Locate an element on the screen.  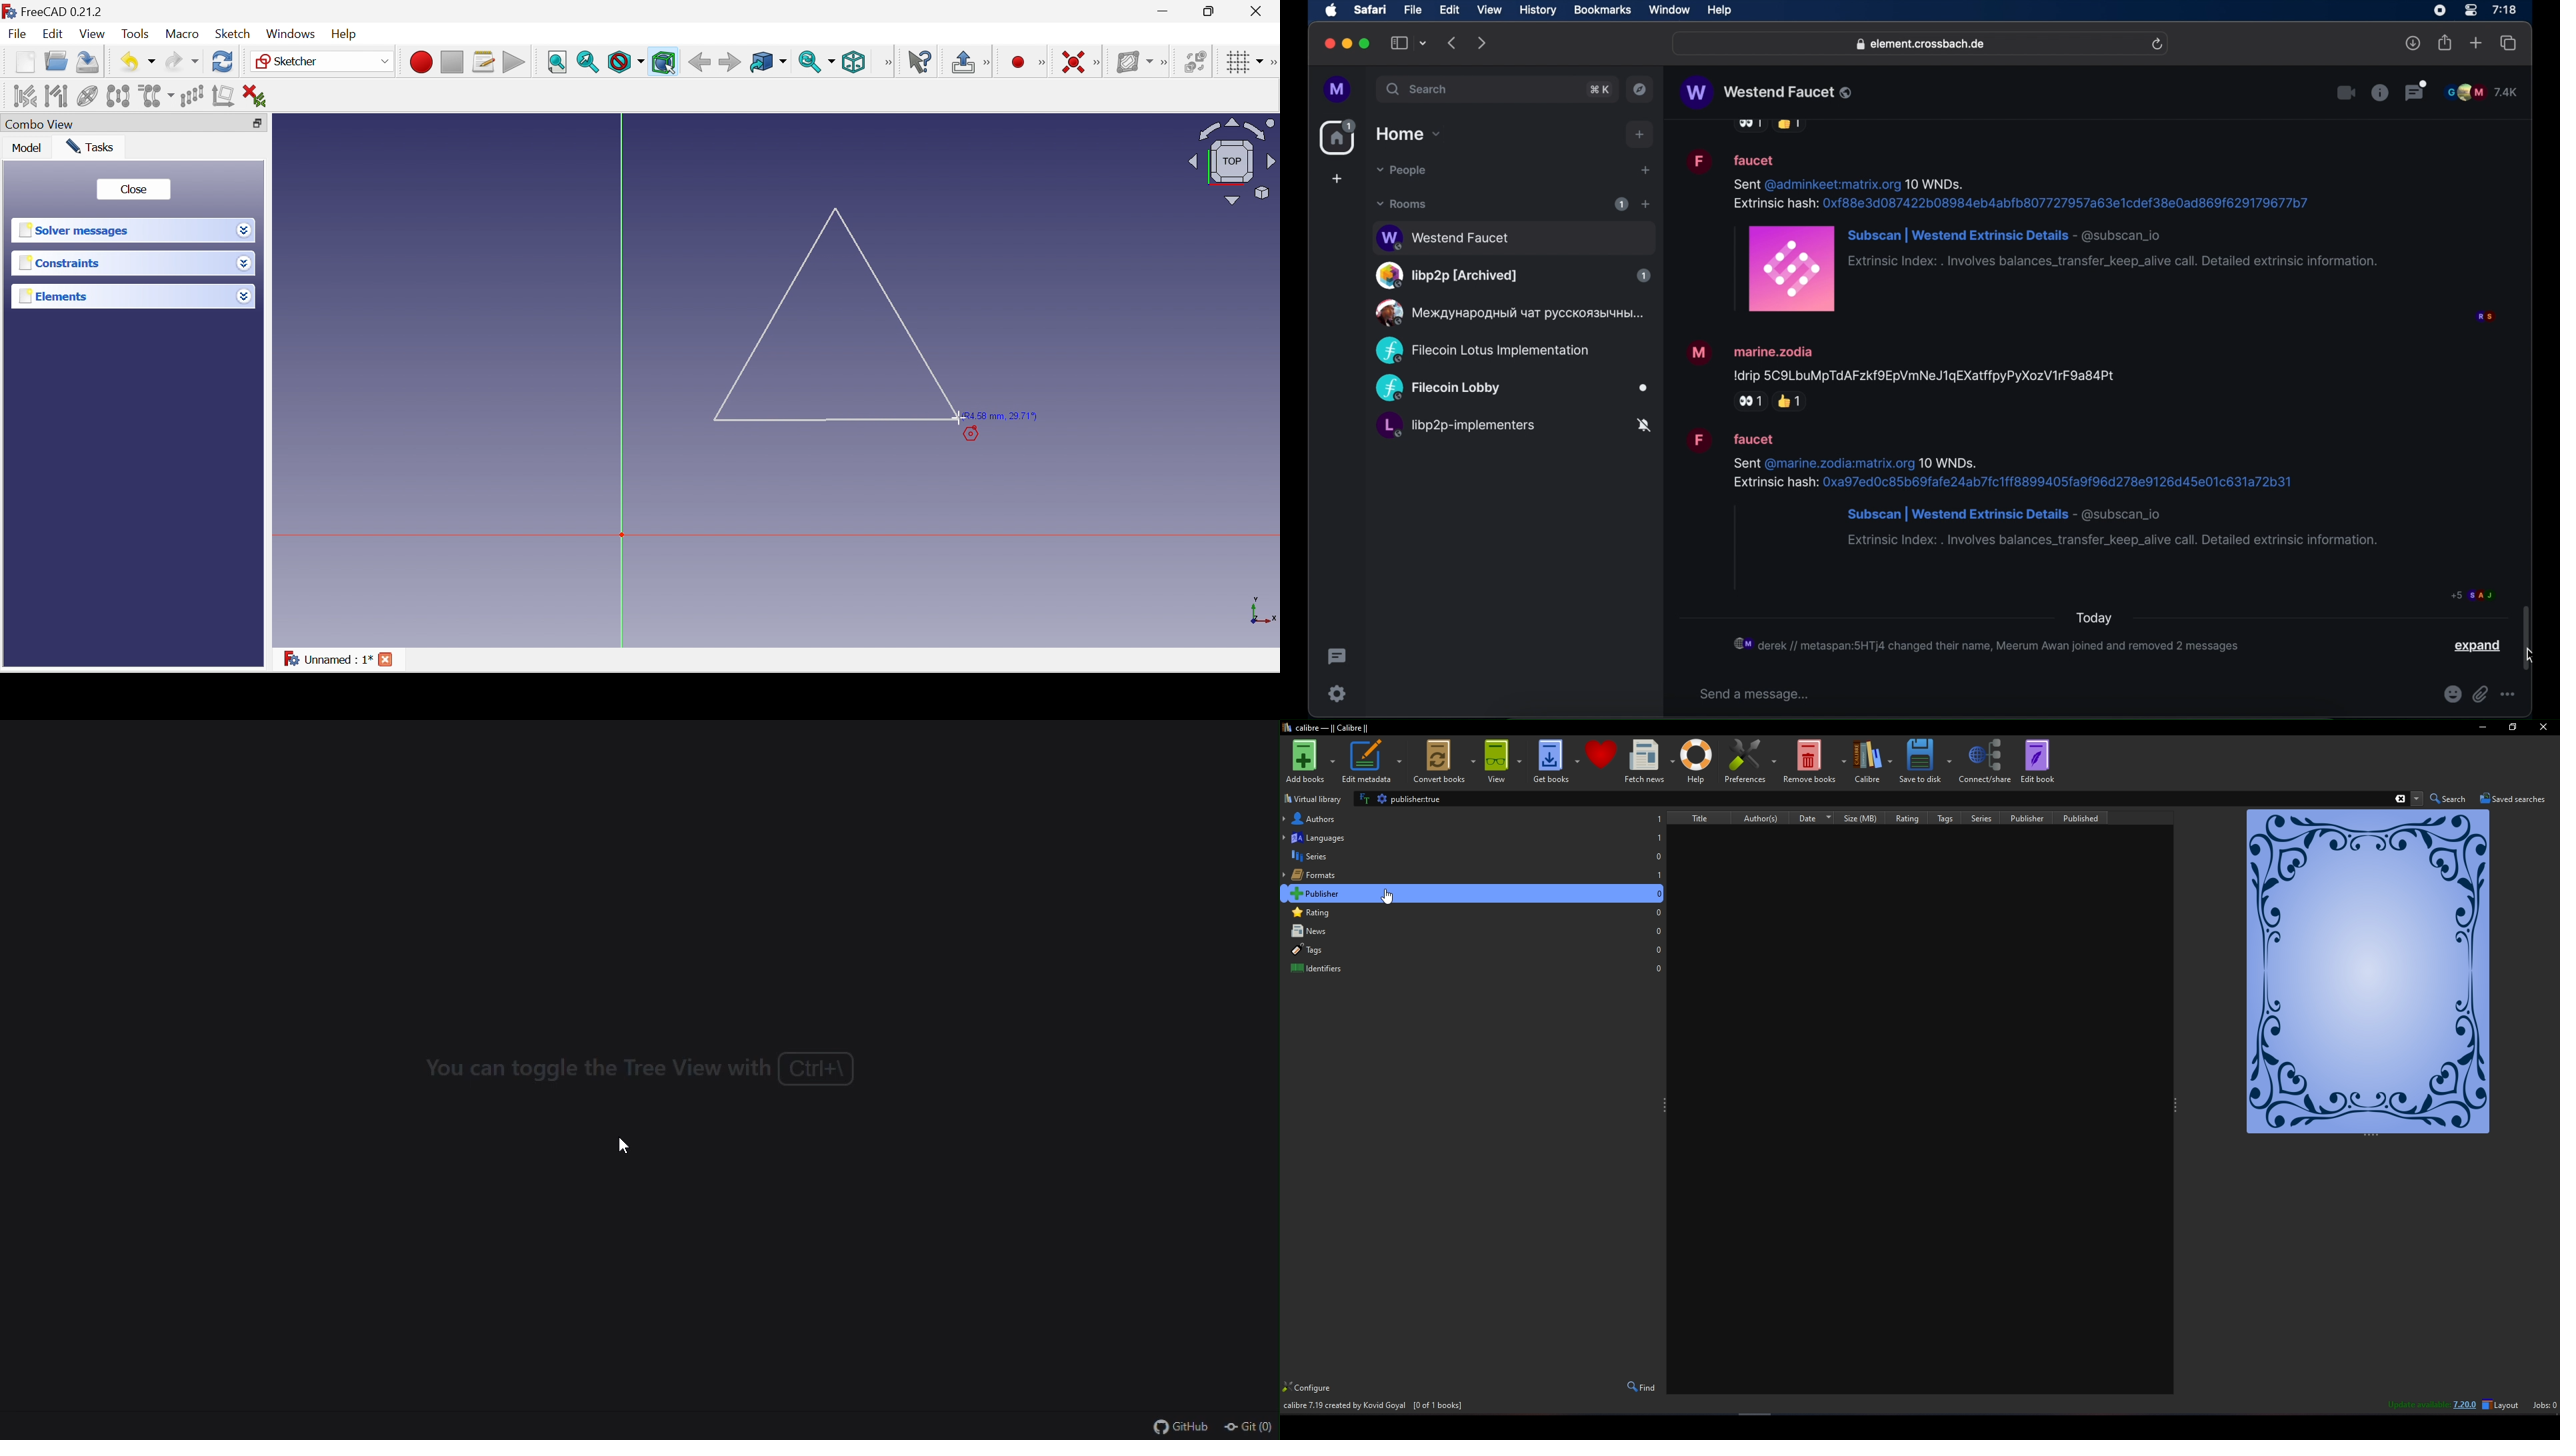
Sync view is located at coordinates (818, 63).